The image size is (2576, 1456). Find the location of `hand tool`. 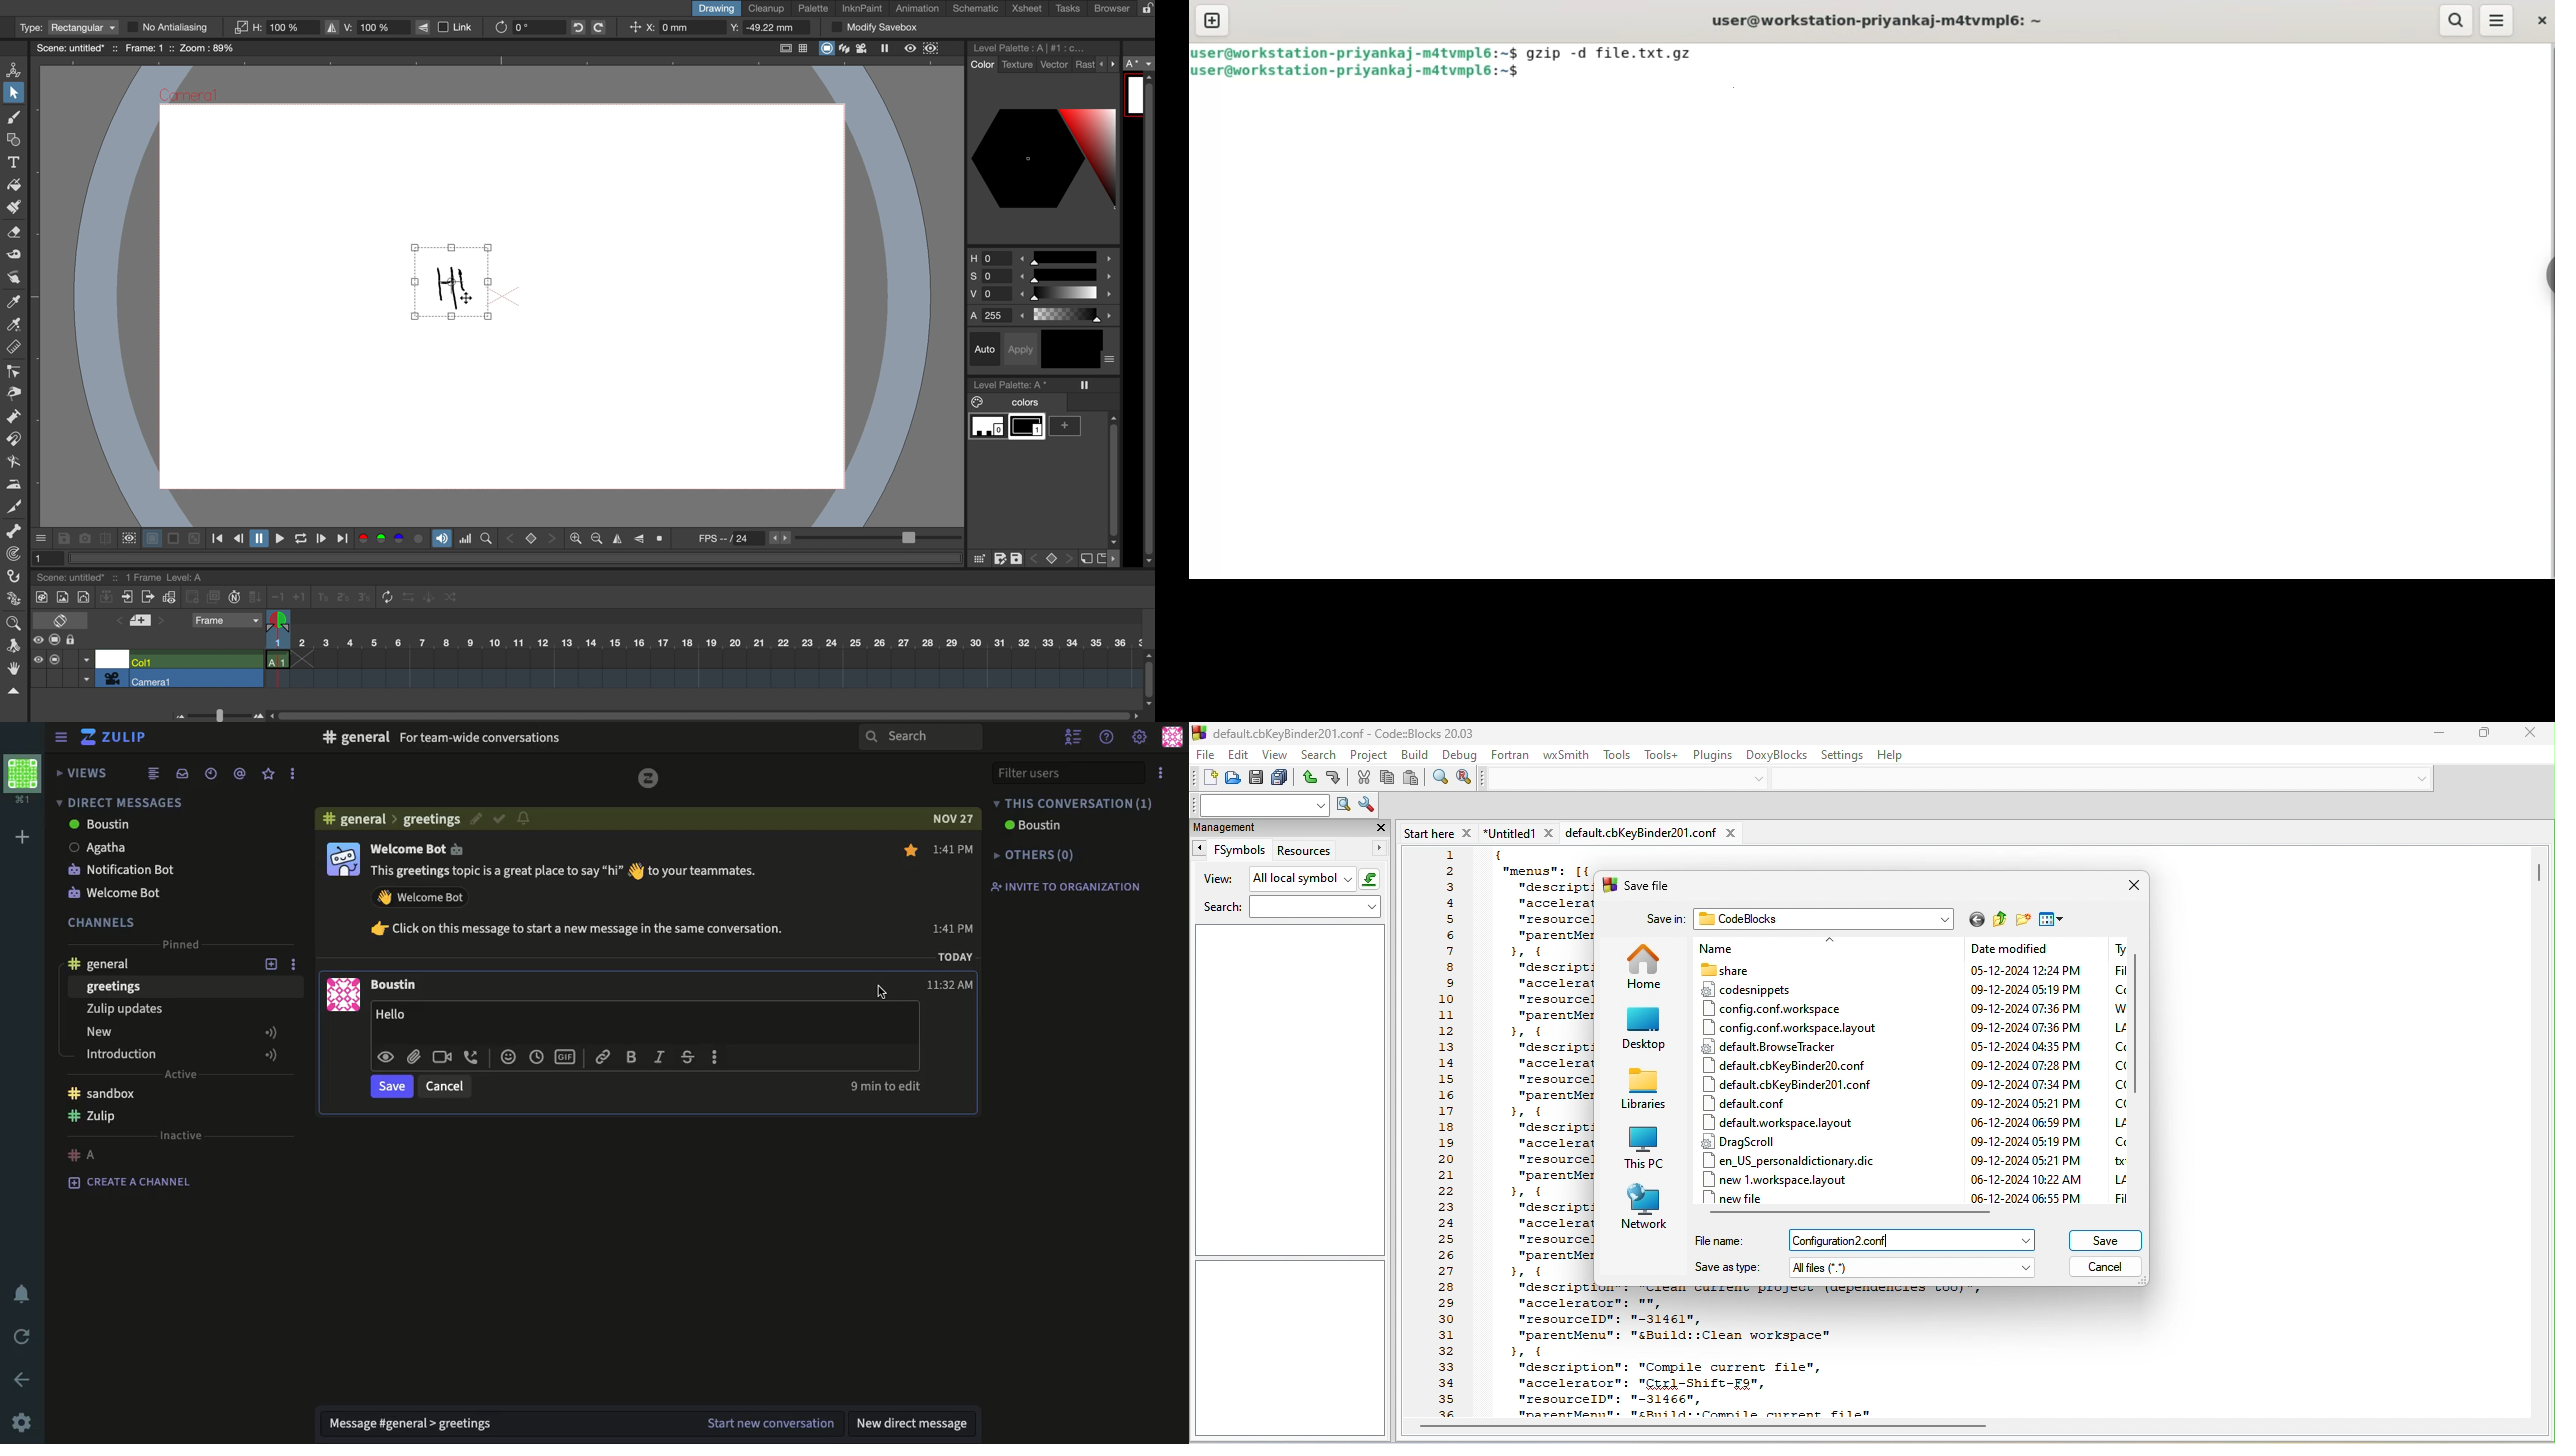

hand tool is located at coordinates (12, 670).